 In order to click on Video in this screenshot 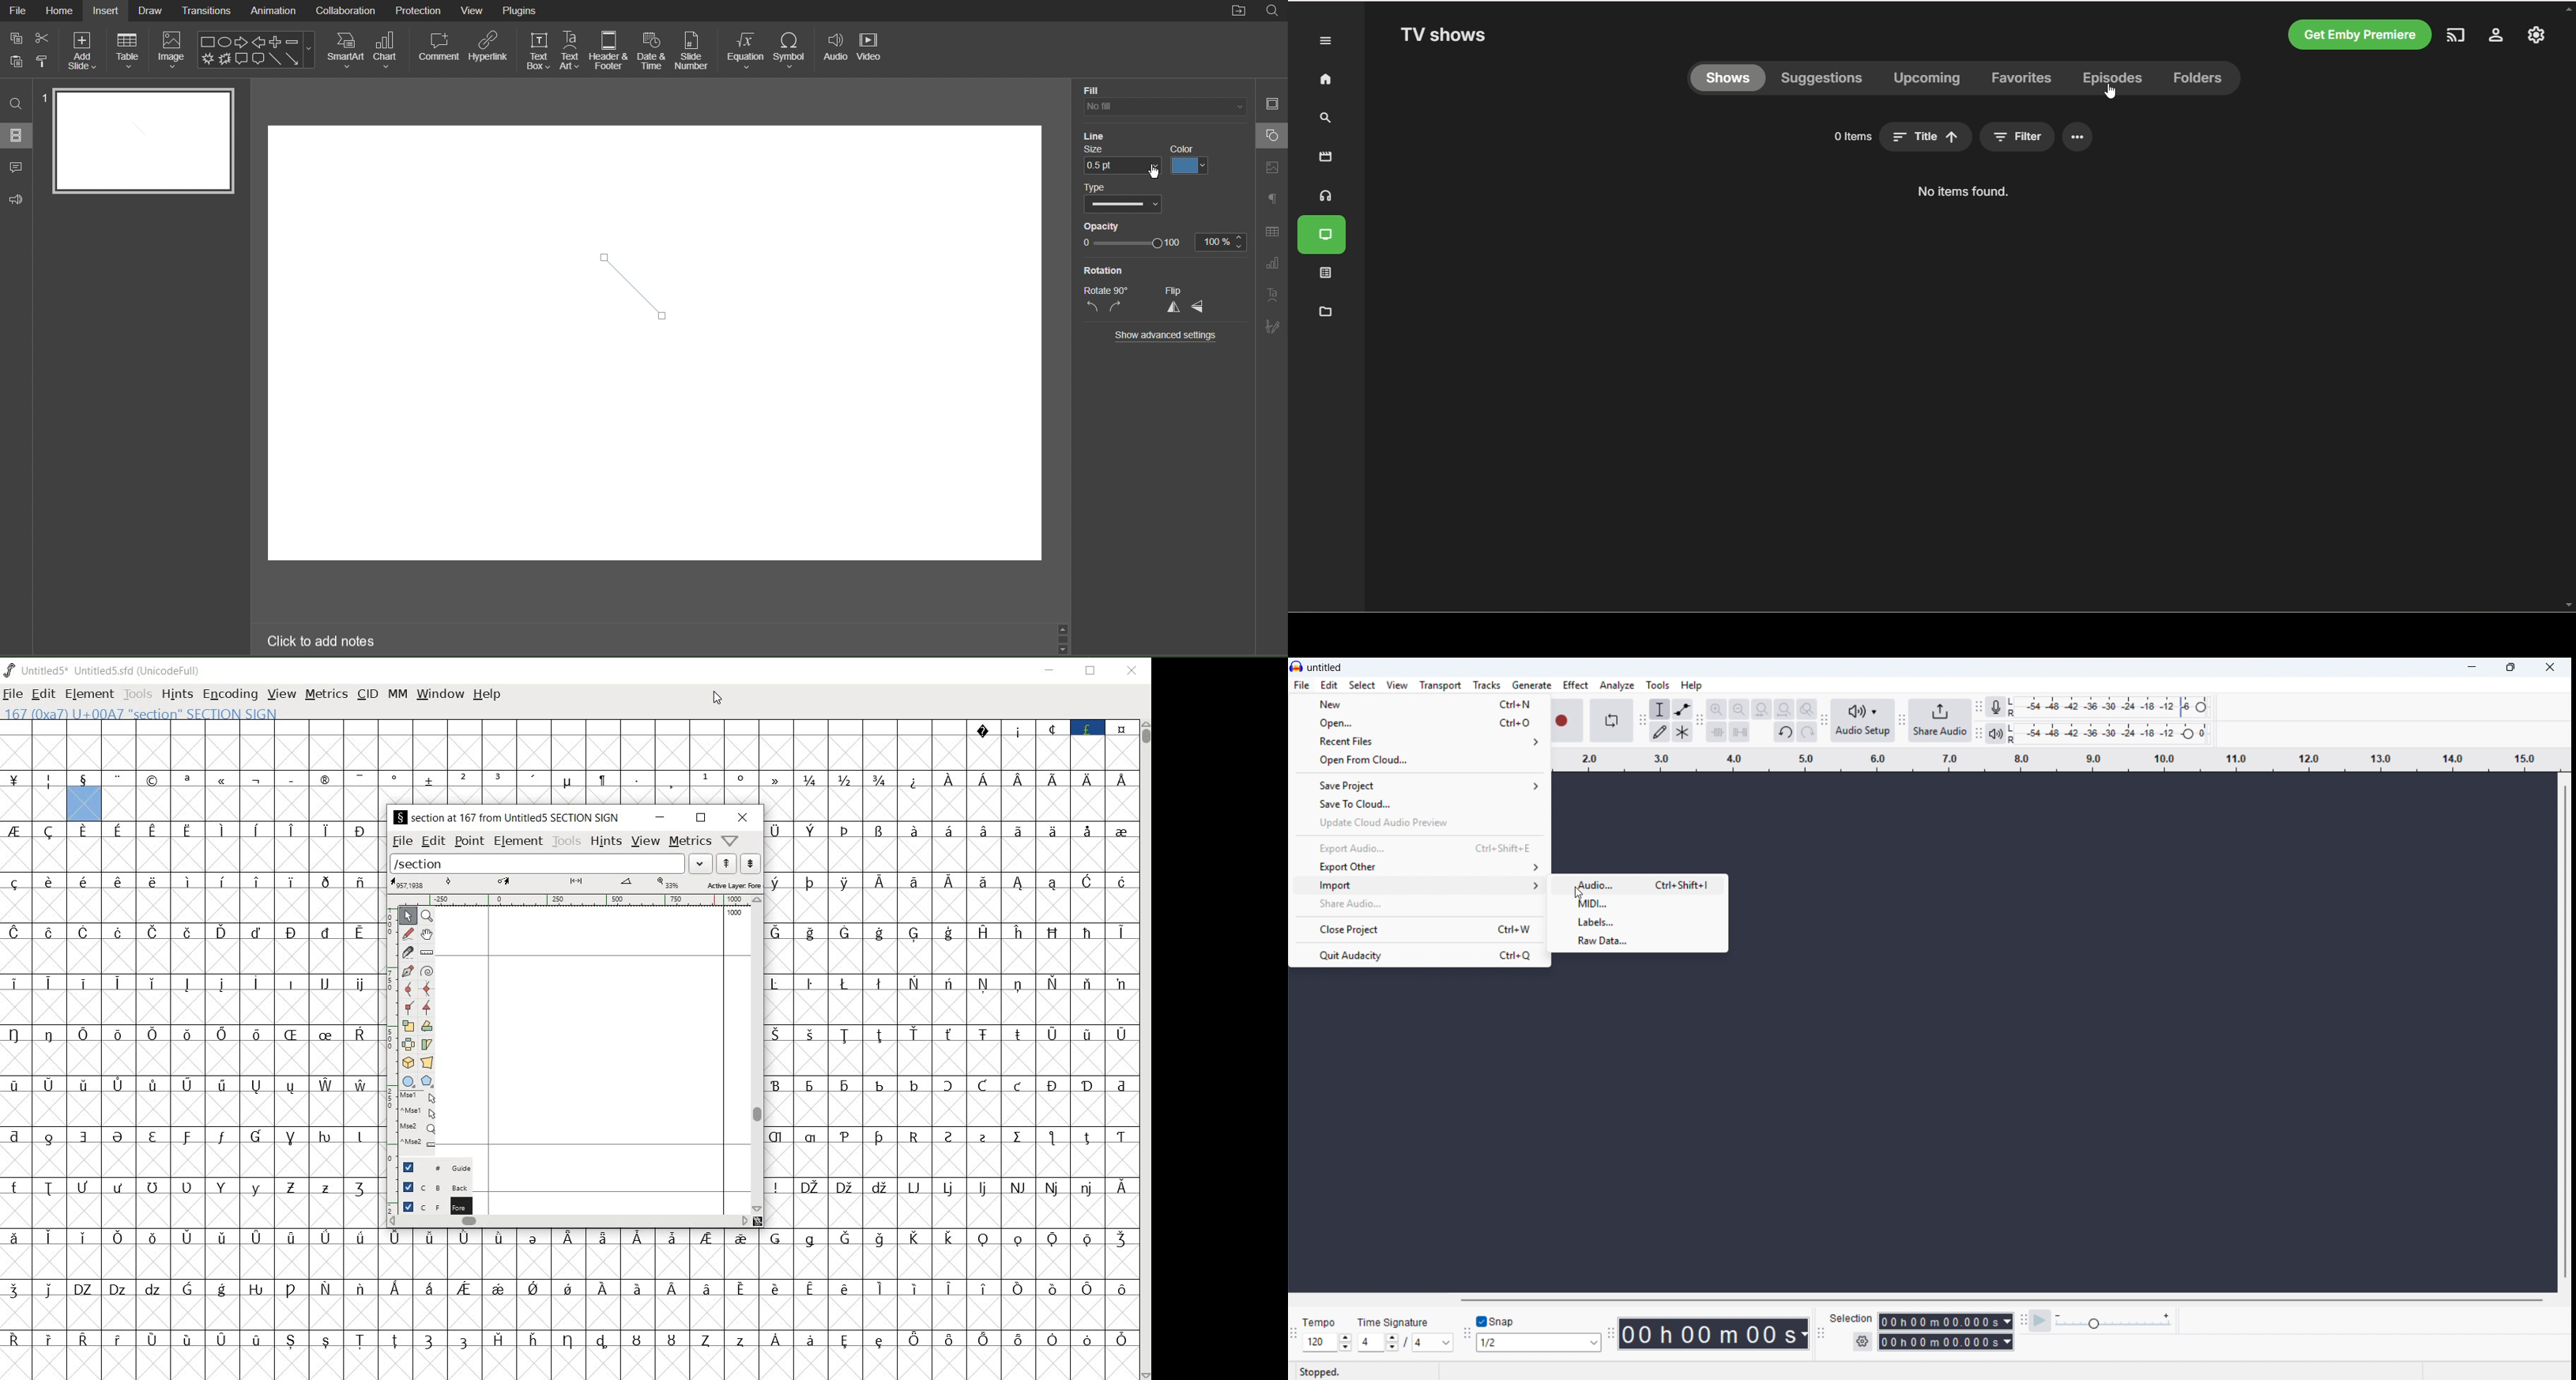, I will do `click(874, 50)`.